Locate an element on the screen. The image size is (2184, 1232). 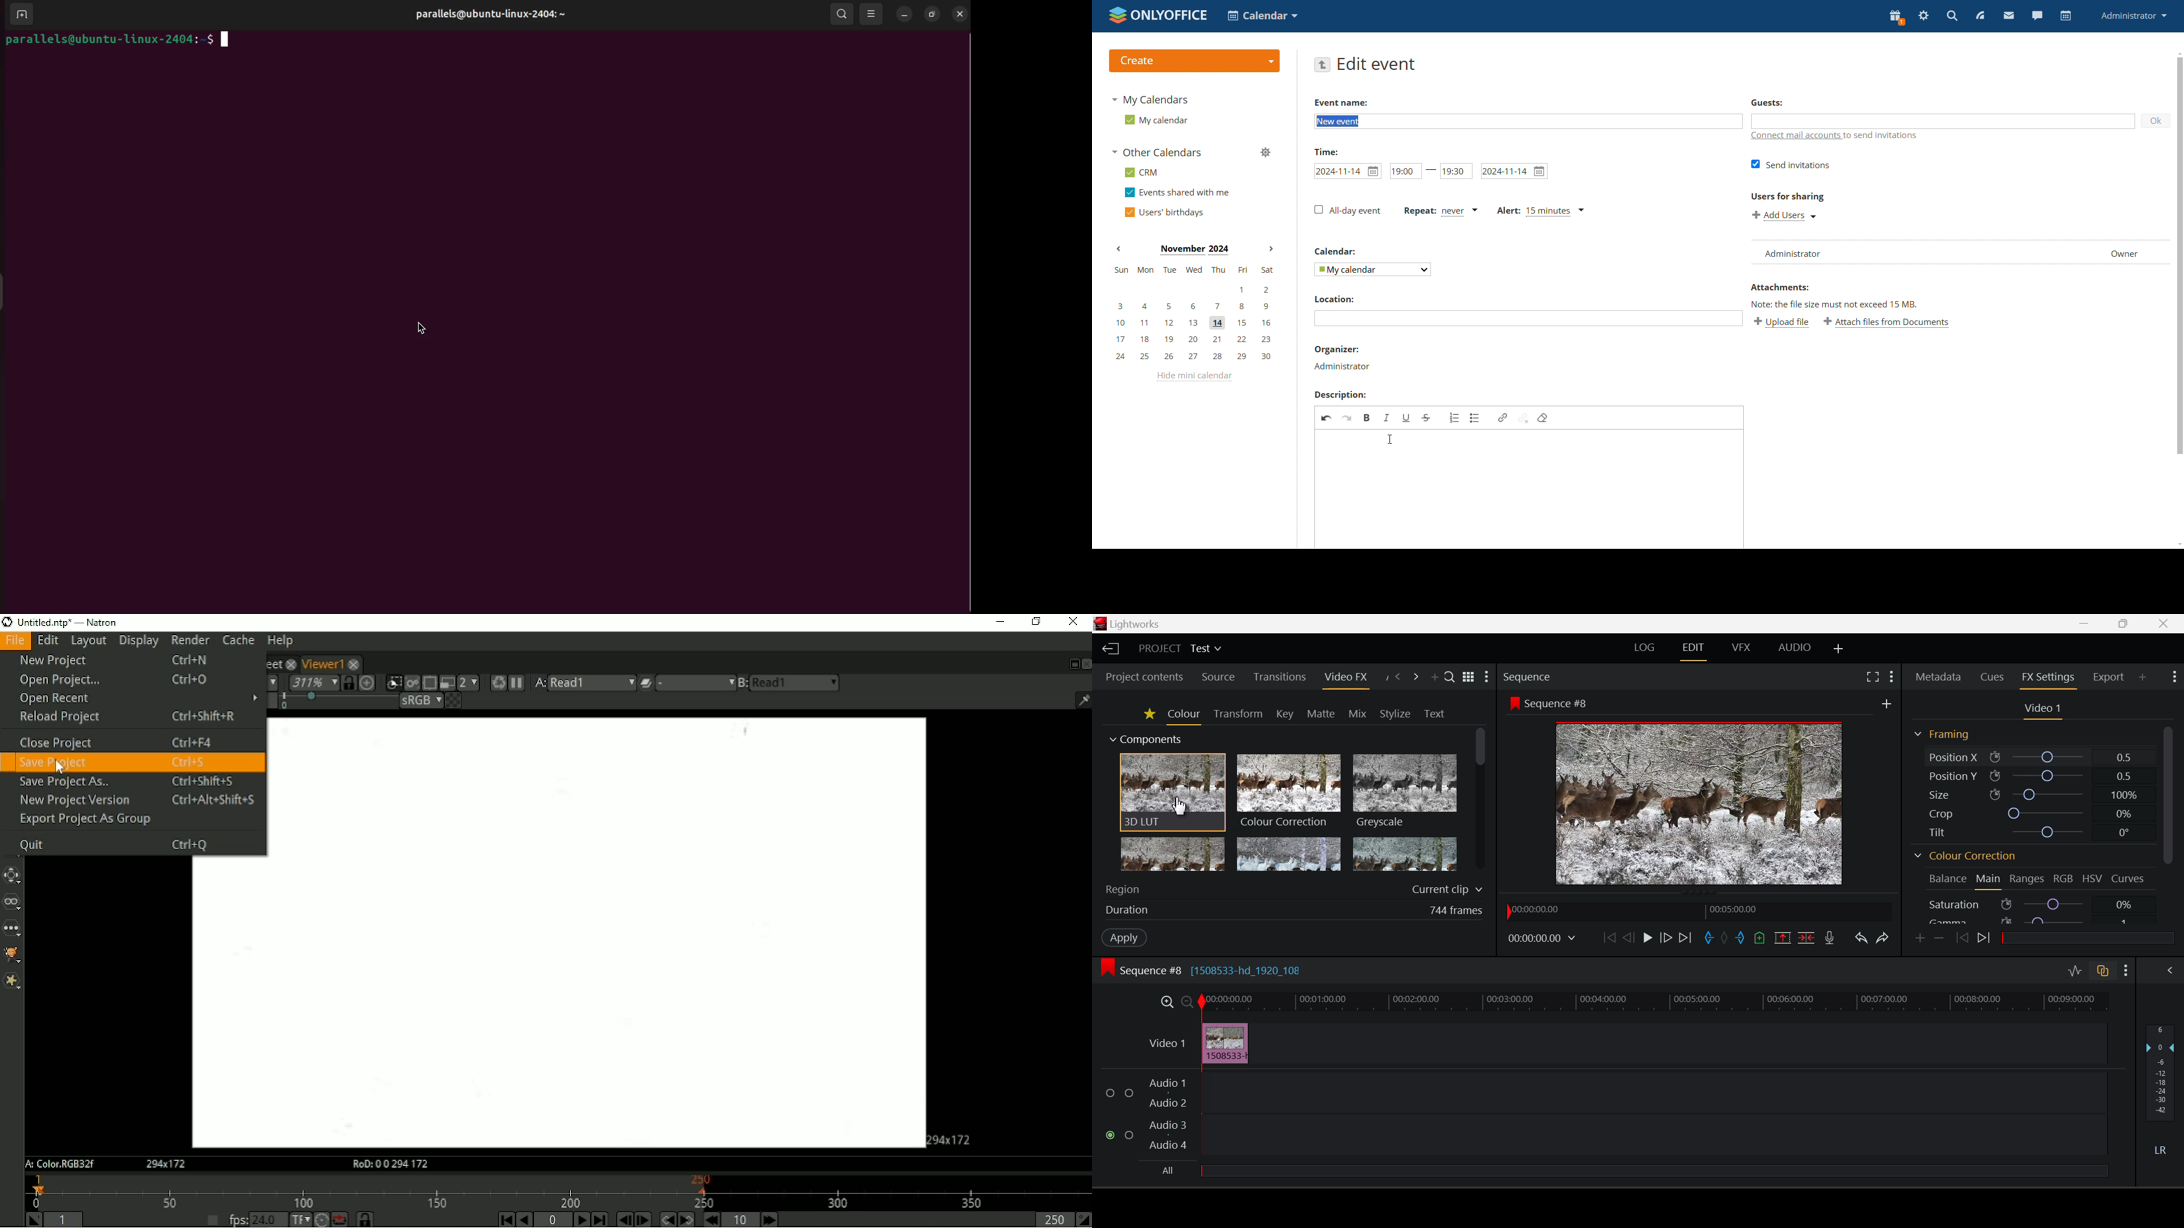
Components Section is located at coordinates (1147, 738).